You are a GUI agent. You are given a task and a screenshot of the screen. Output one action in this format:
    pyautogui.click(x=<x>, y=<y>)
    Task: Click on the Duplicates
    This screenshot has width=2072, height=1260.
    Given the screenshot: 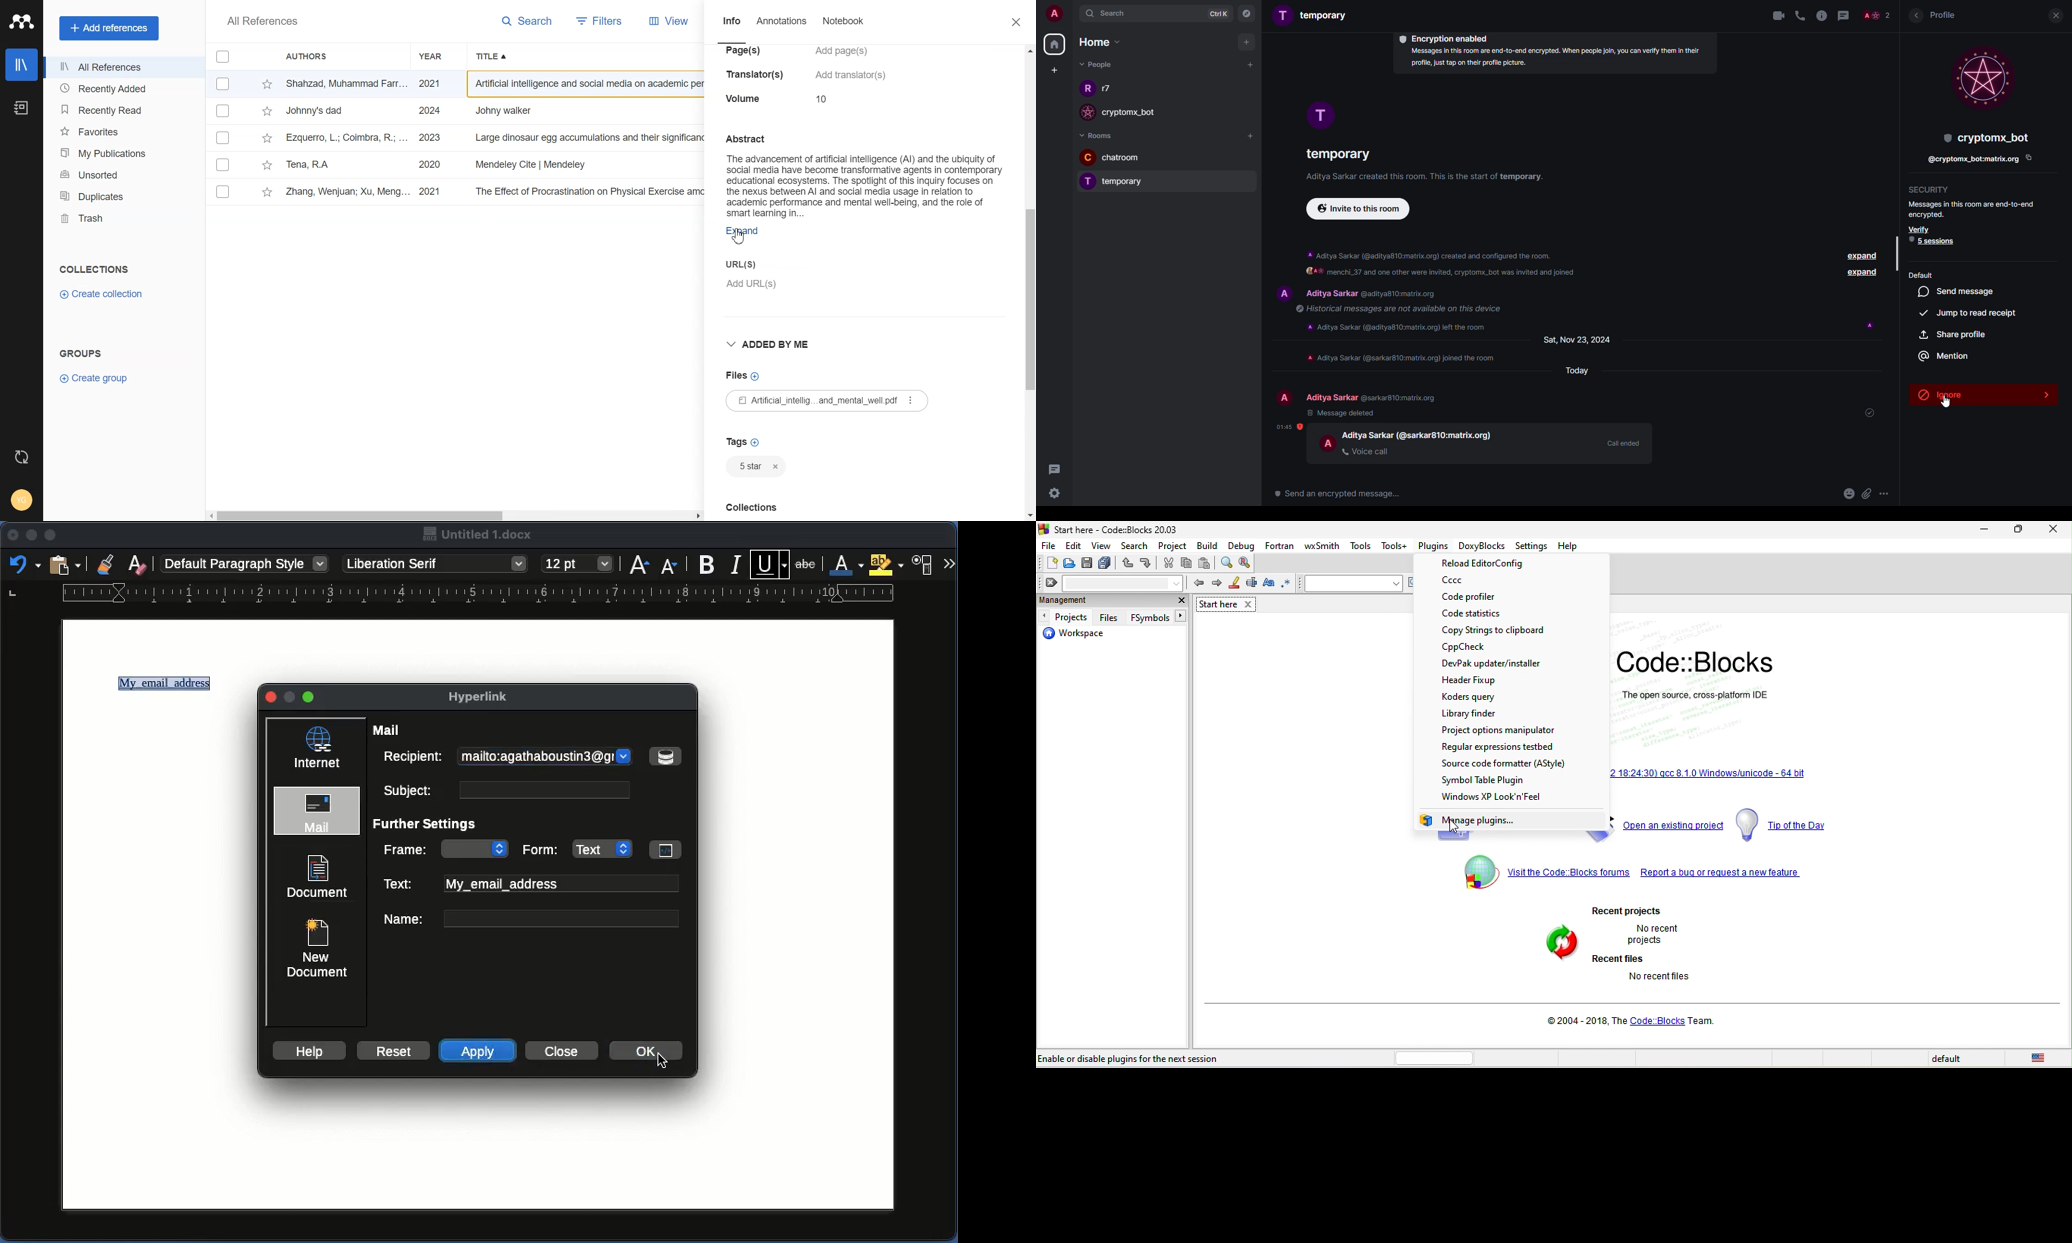 What is the action you would take?
    pyautogui.click(x=117, y=196)
    